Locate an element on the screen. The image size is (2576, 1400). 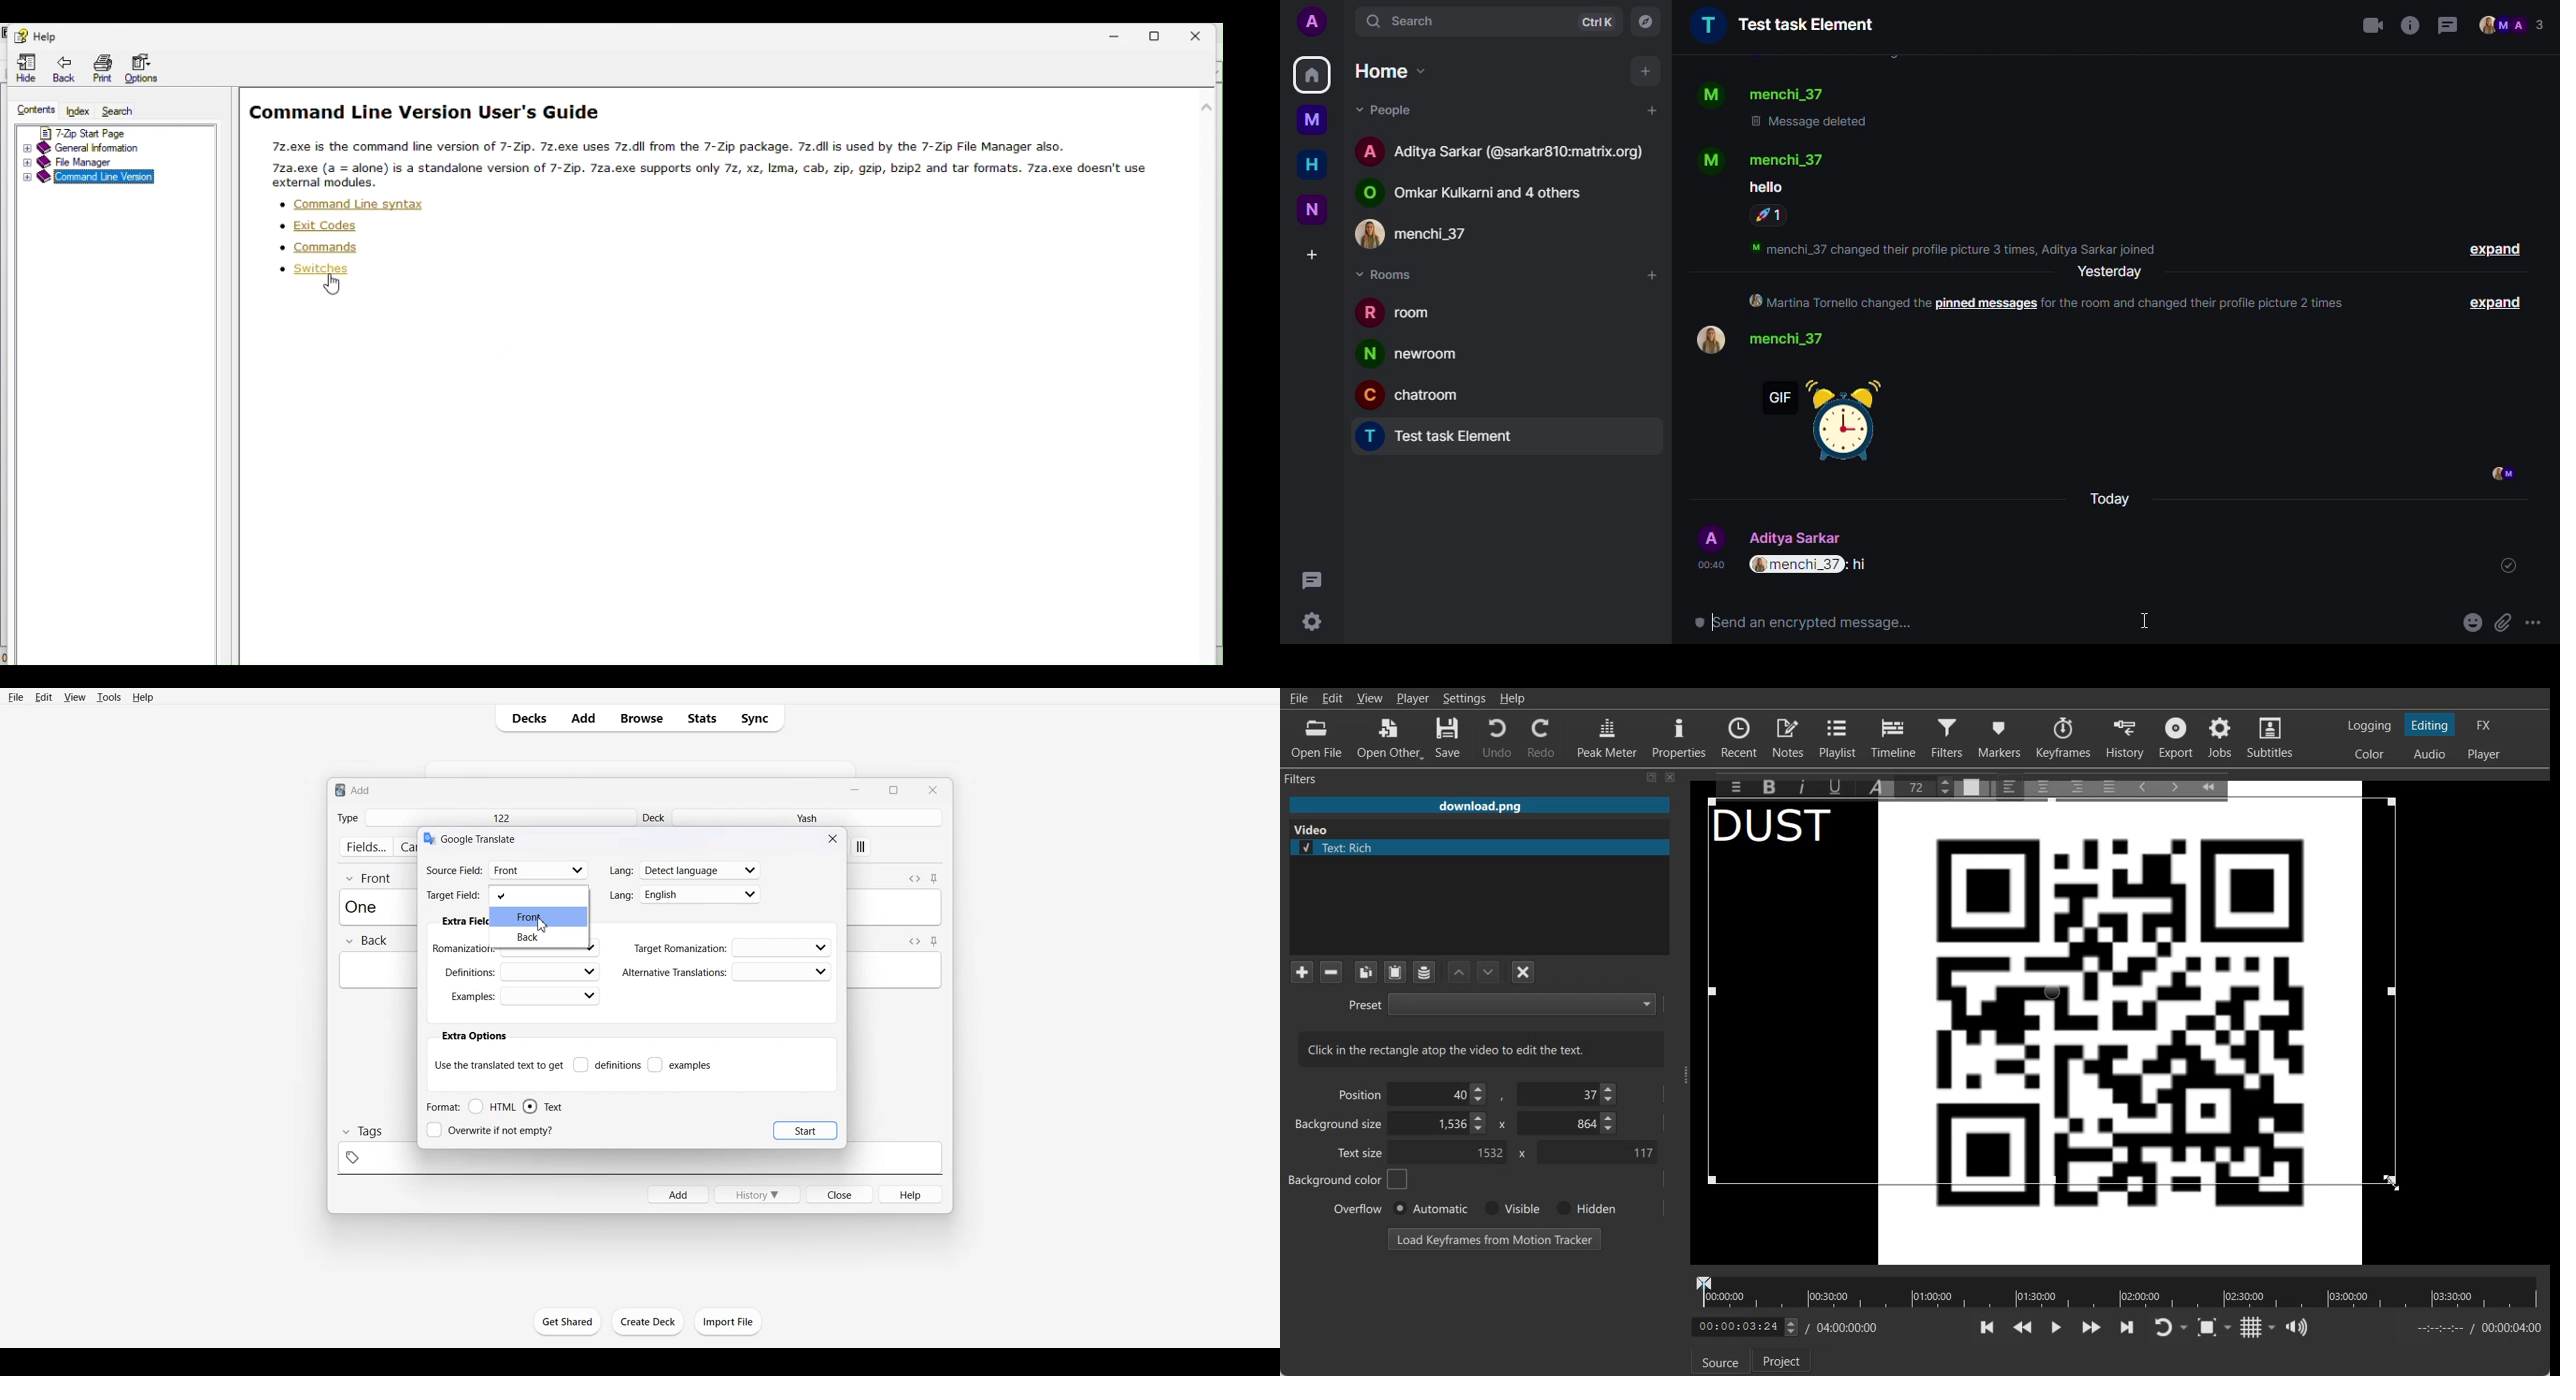
Help is located at coordinates (911, 1194).